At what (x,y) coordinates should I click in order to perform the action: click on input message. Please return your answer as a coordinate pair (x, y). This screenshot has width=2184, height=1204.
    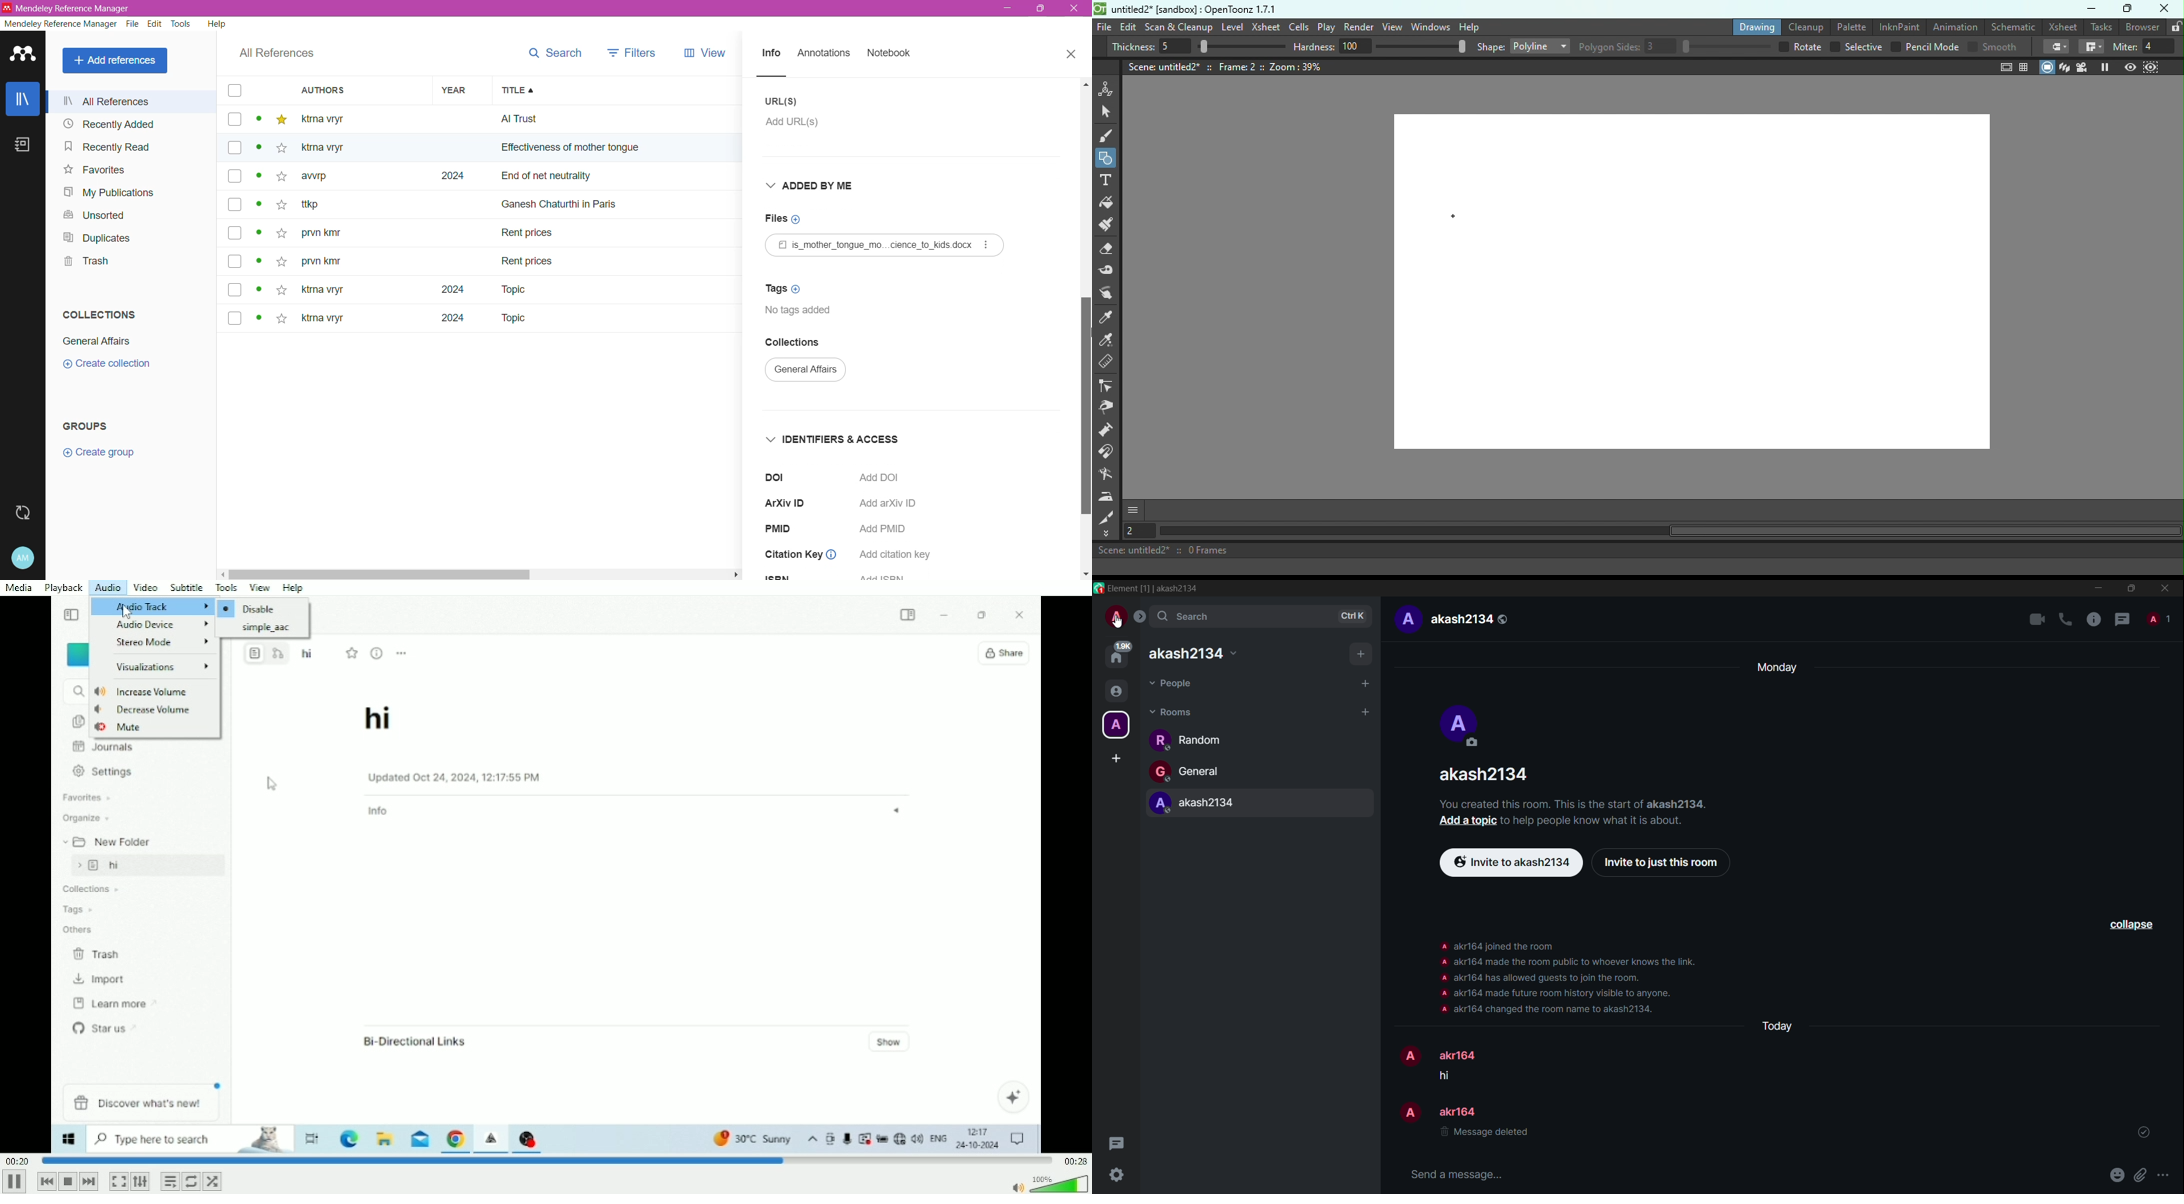
    Looking at the image, I should click on (1456, 1174).